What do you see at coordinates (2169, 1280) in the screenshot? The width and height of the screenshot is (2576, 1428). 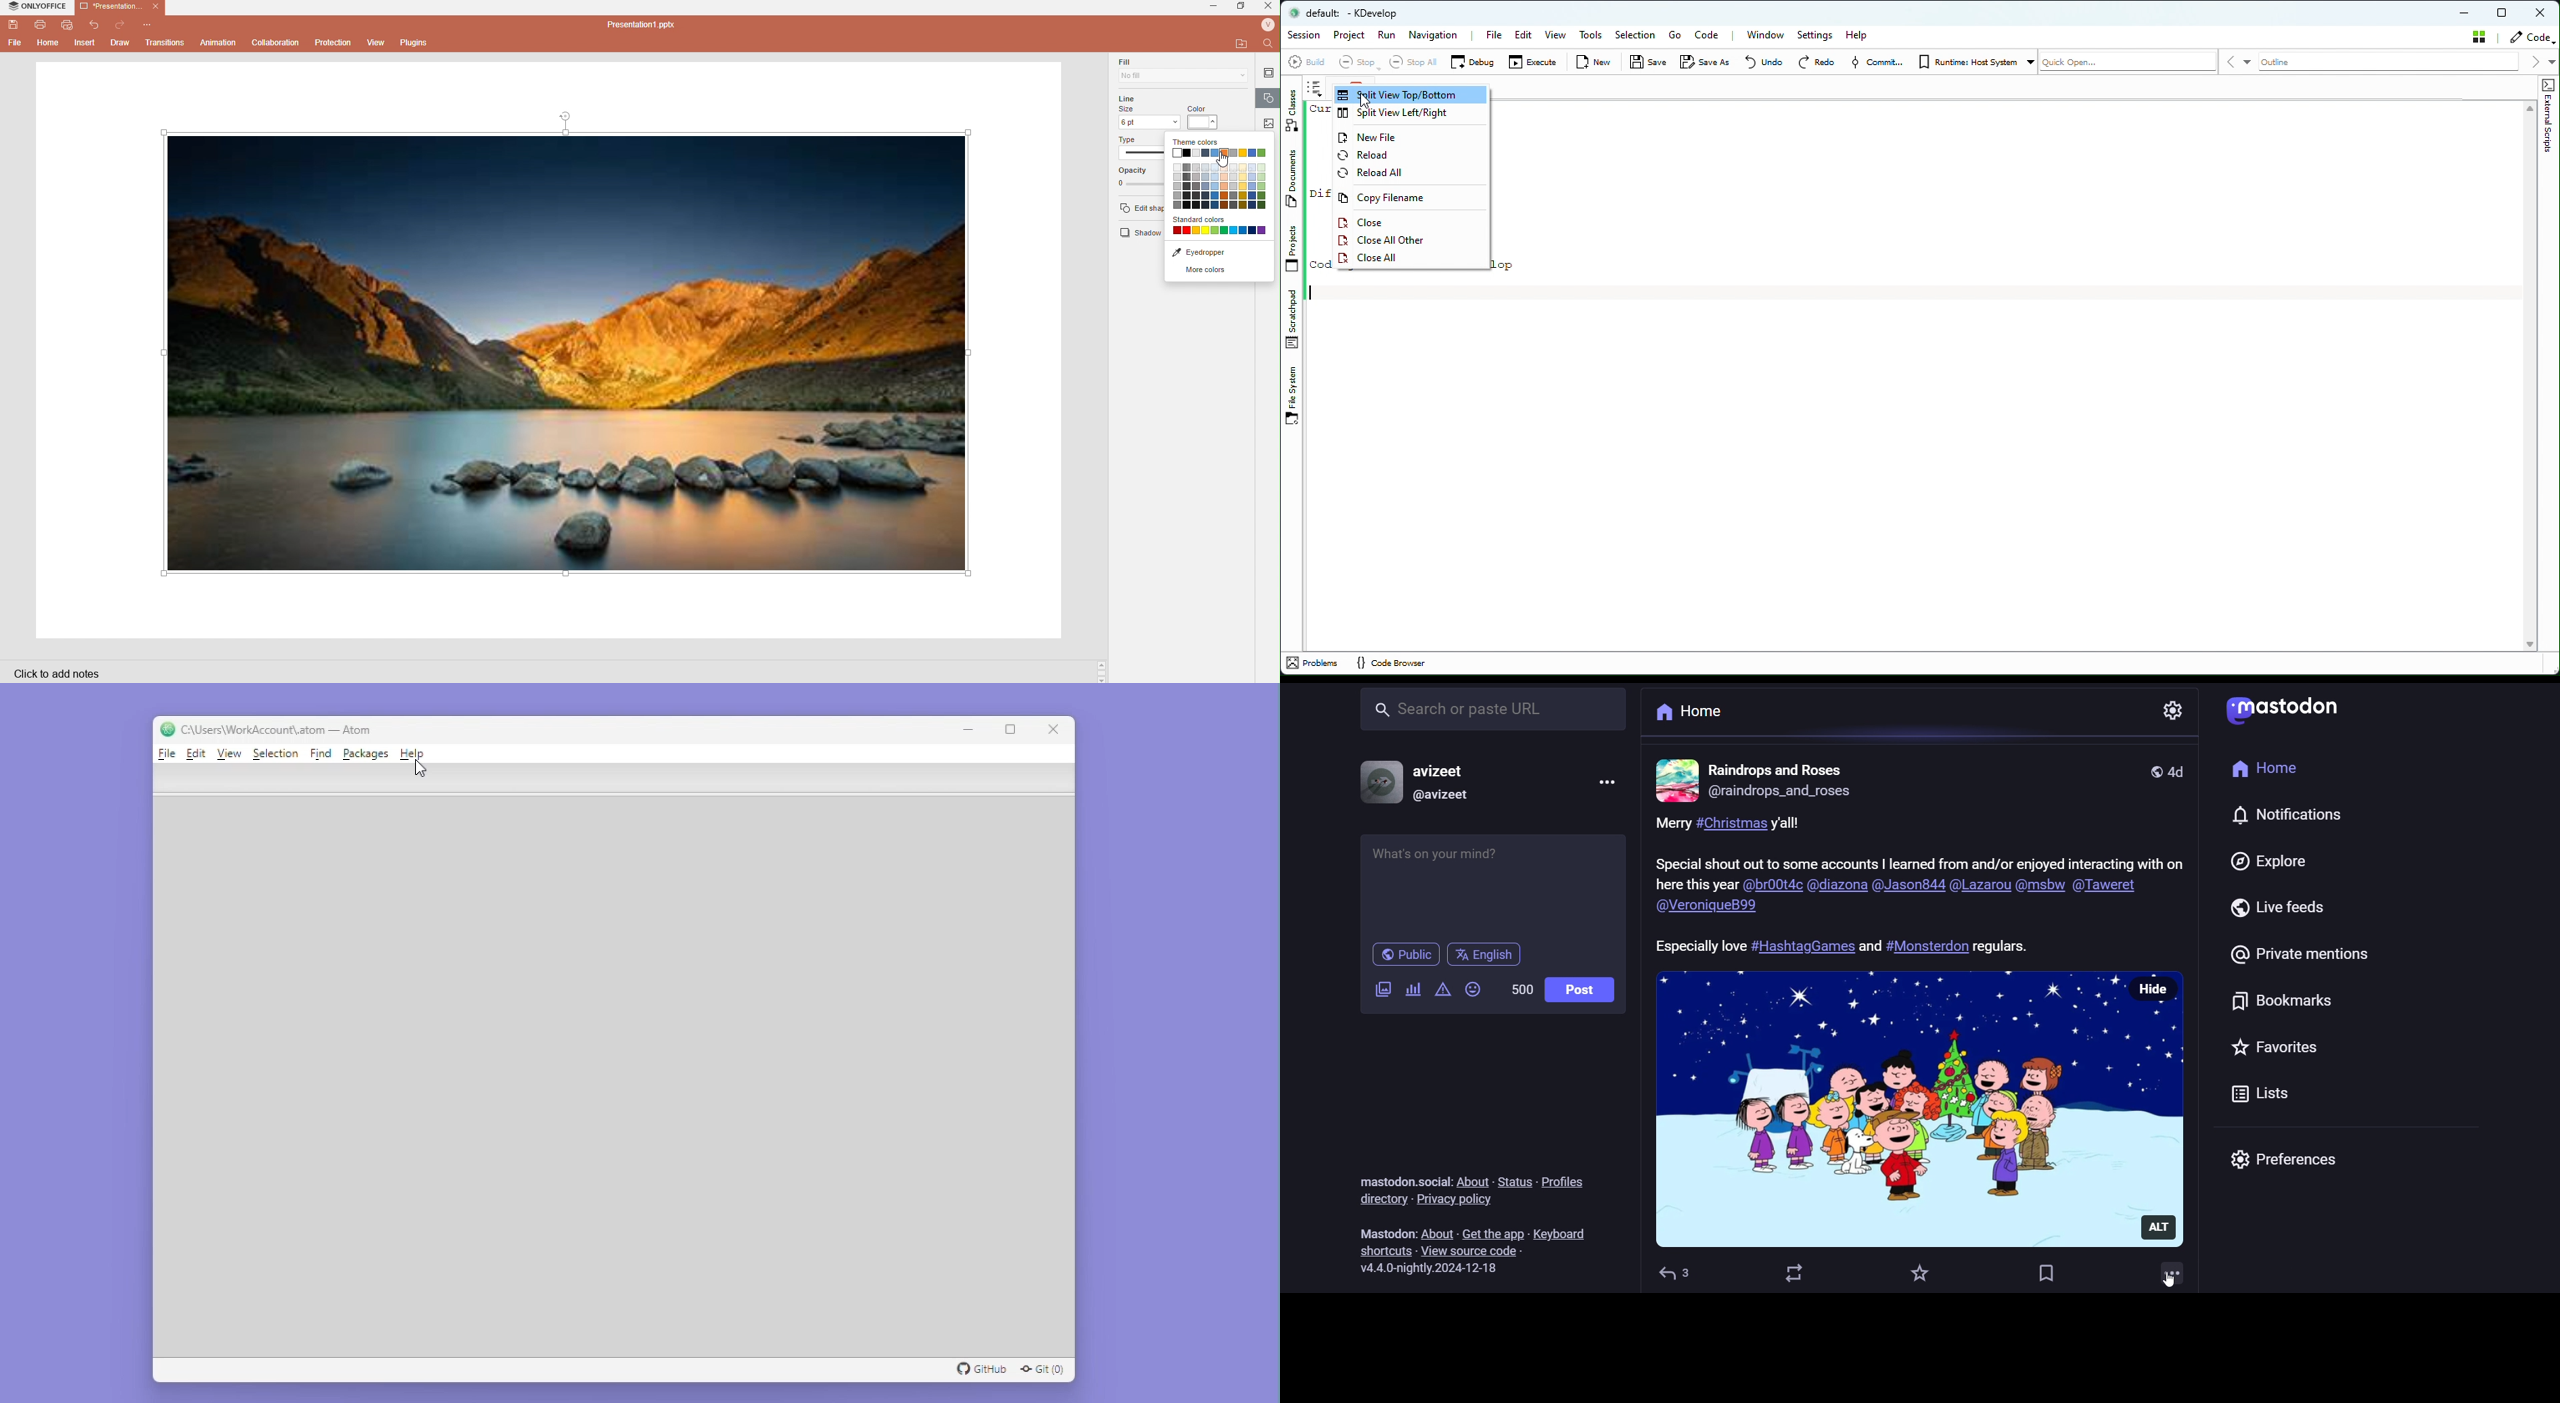 I see `cursor` at bounding box center [2169, 1280].